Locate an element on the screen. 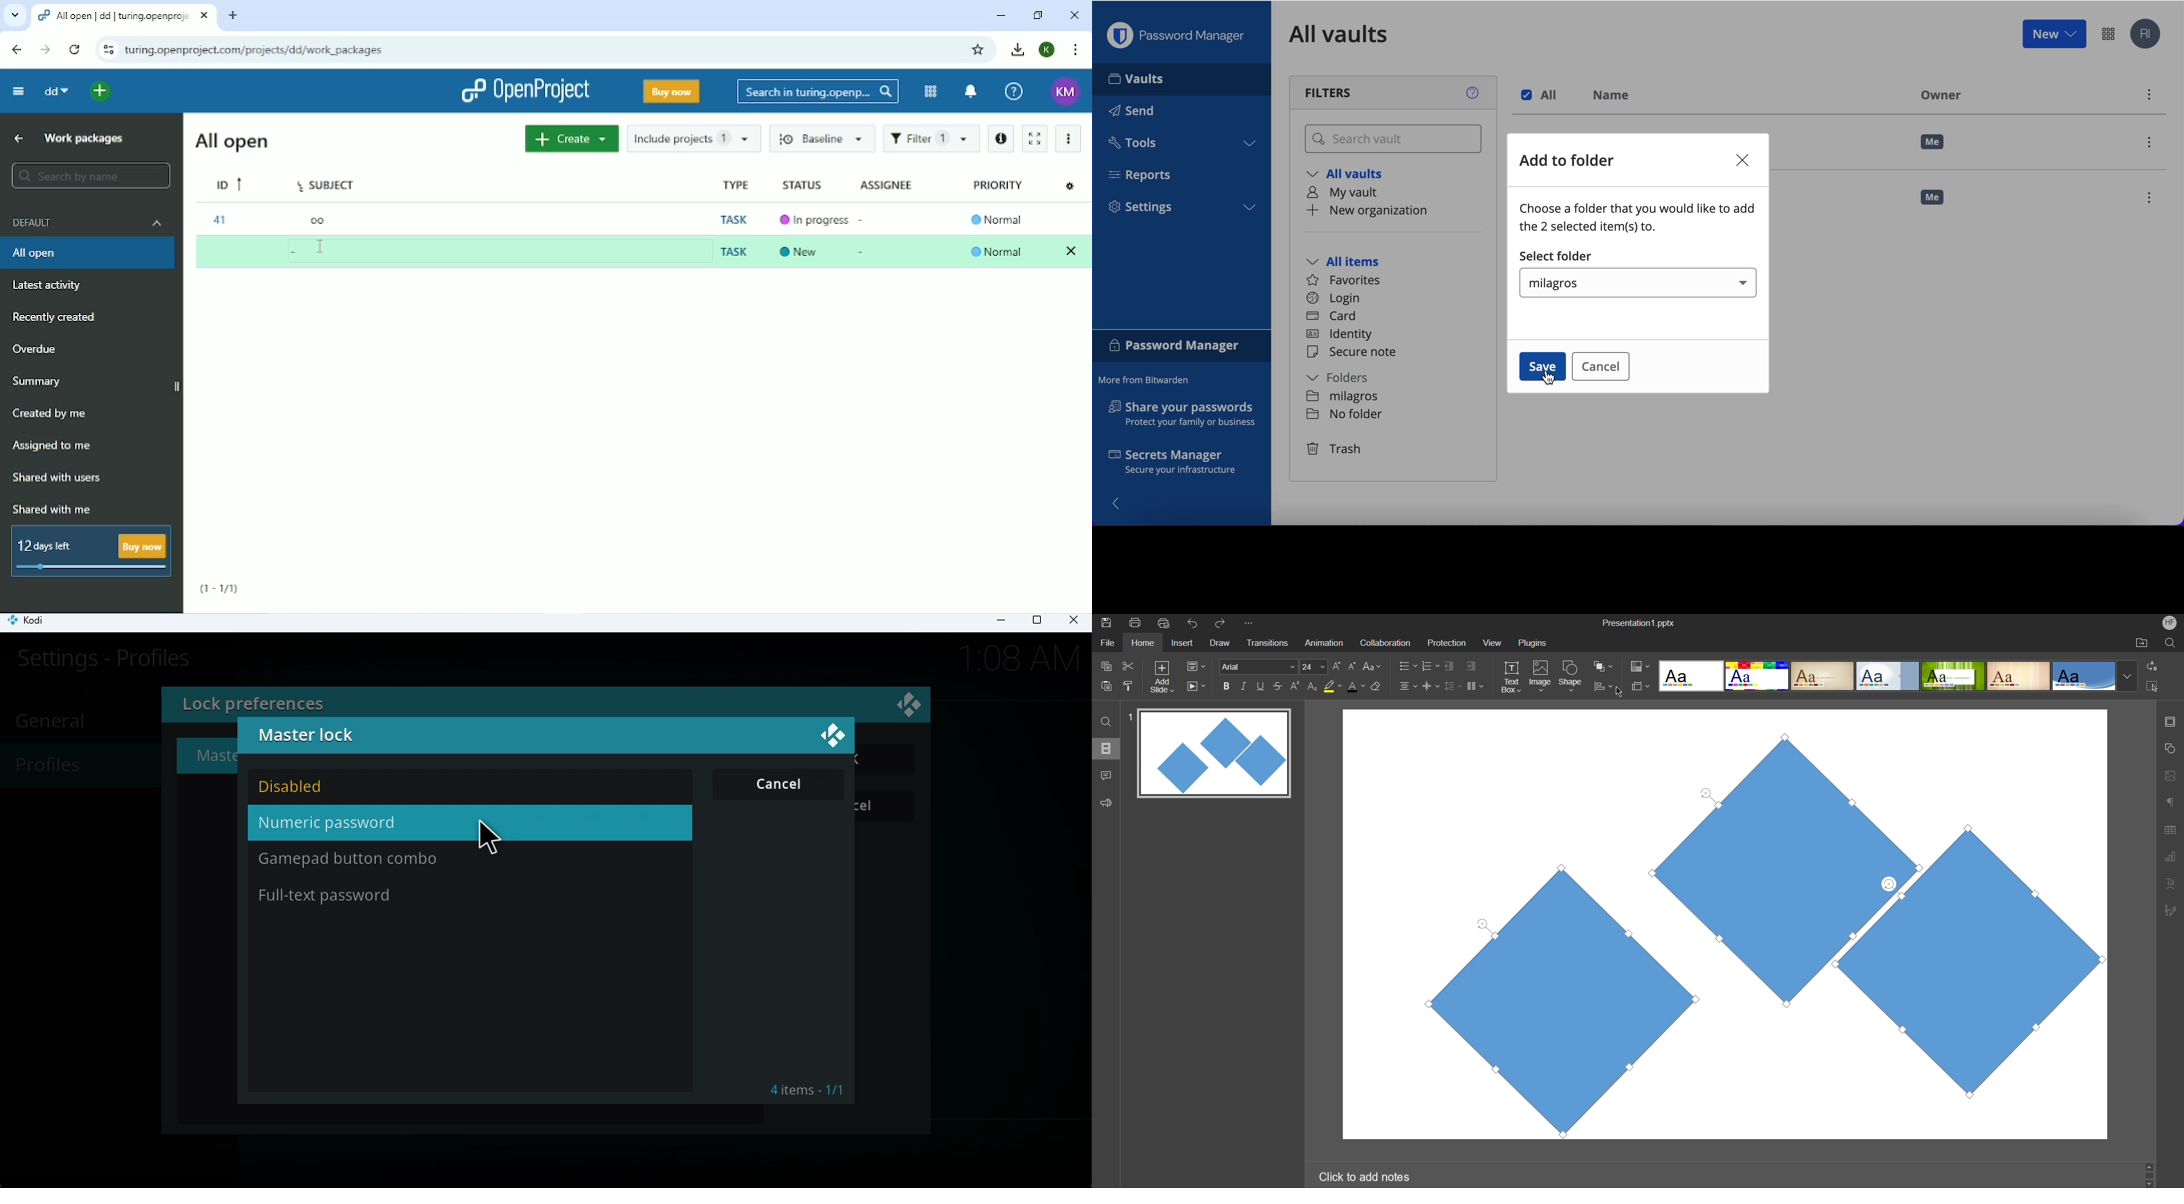 The height and width of the screenshot is (1204, 2184). Maximize is located at coordinates (1036, 624).